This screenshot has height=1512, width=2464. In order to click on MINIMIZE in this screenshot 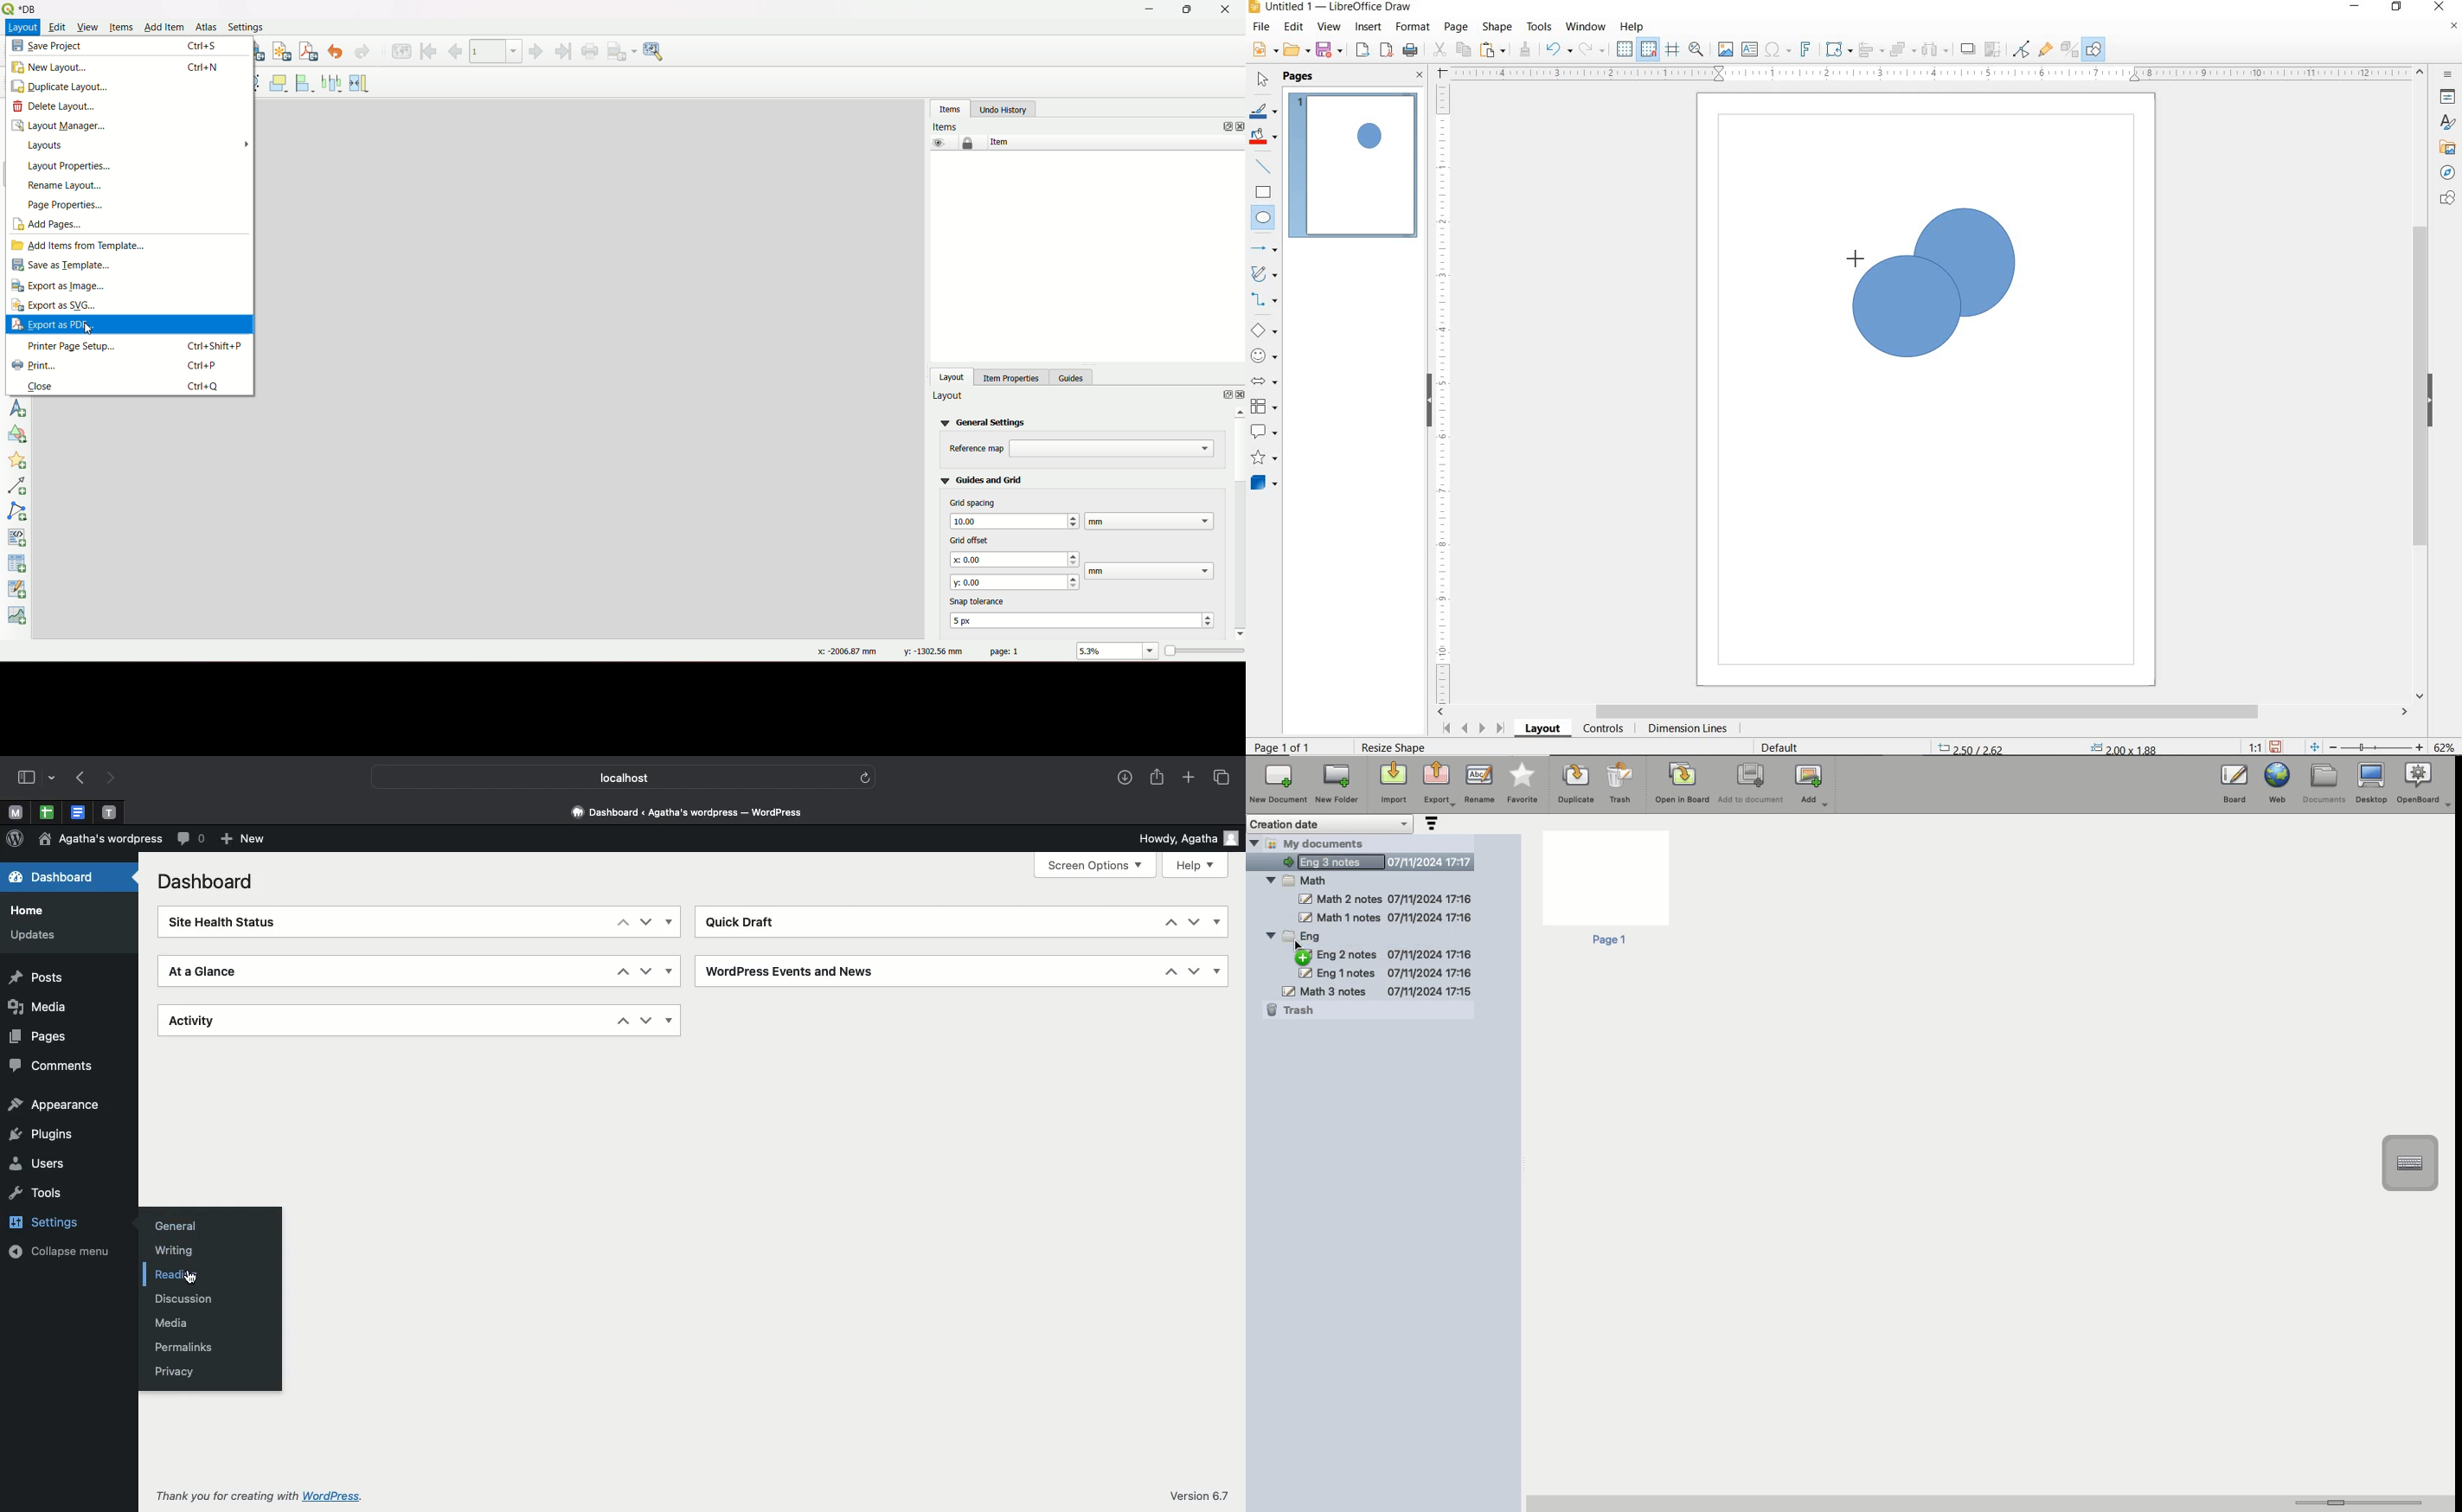, I will do `click(2357, 7)`.